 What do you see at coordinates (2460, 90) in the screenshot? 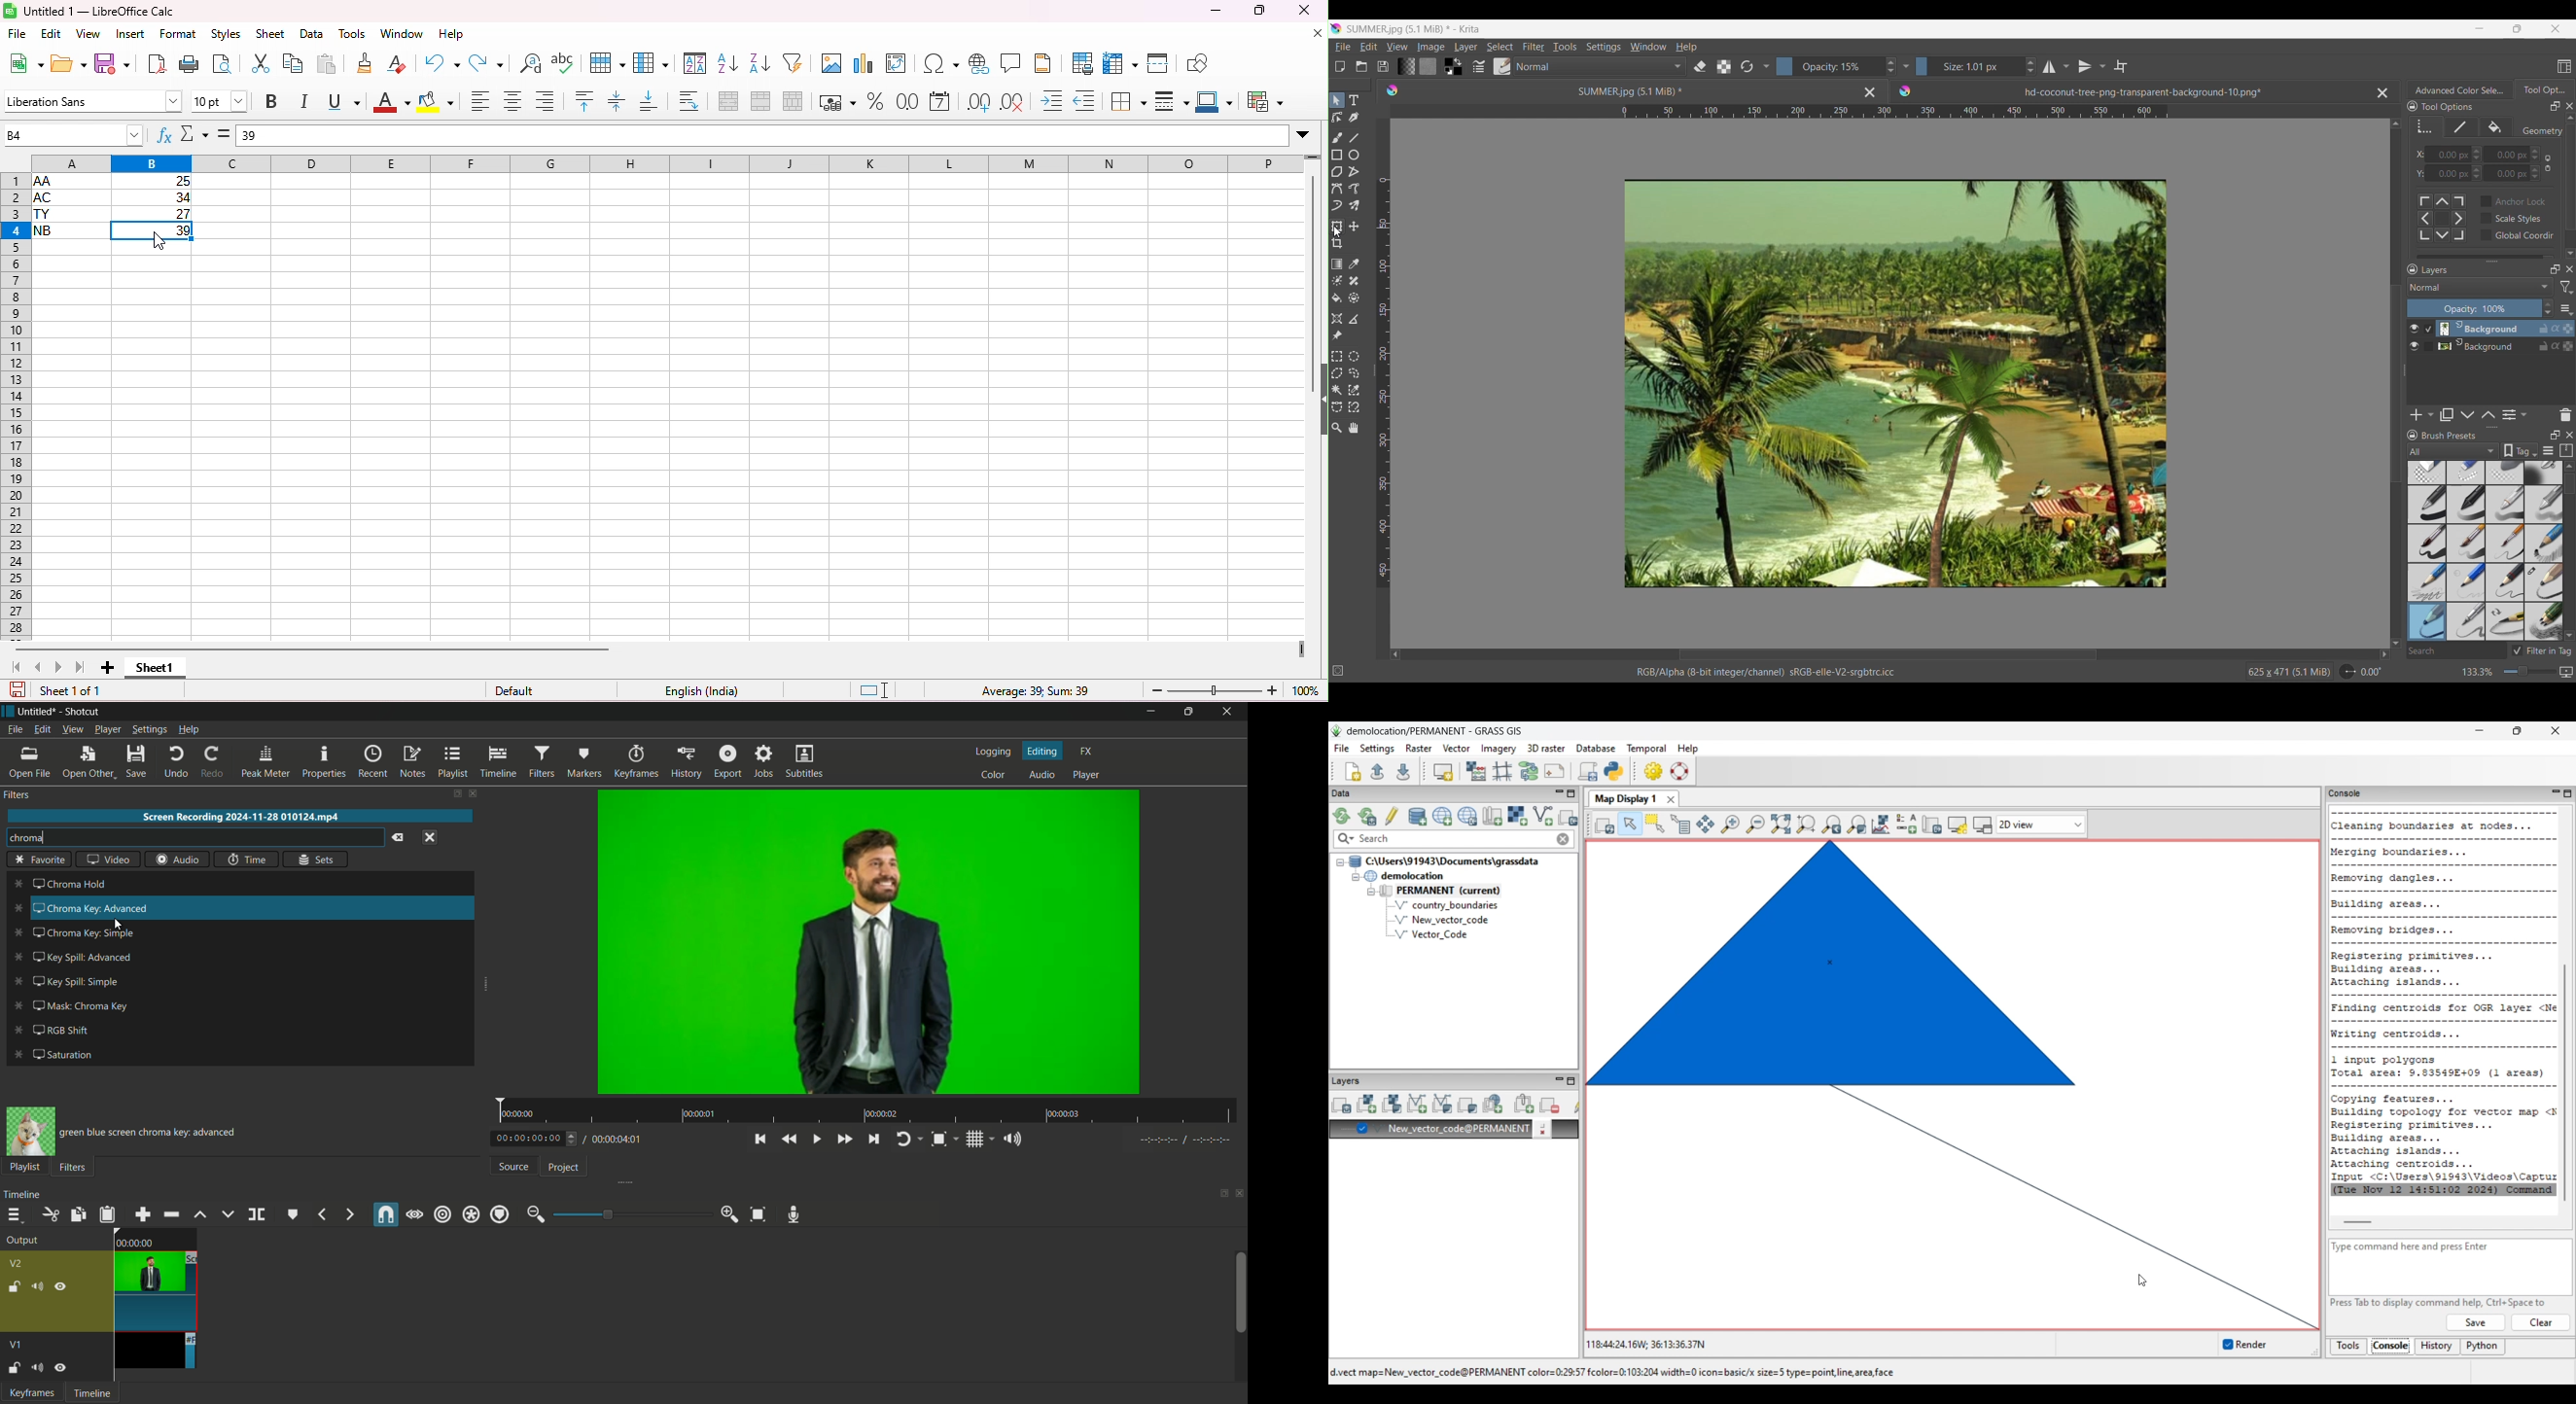
I see `Advanced color selector panel` at bounding box center [2460, 90].